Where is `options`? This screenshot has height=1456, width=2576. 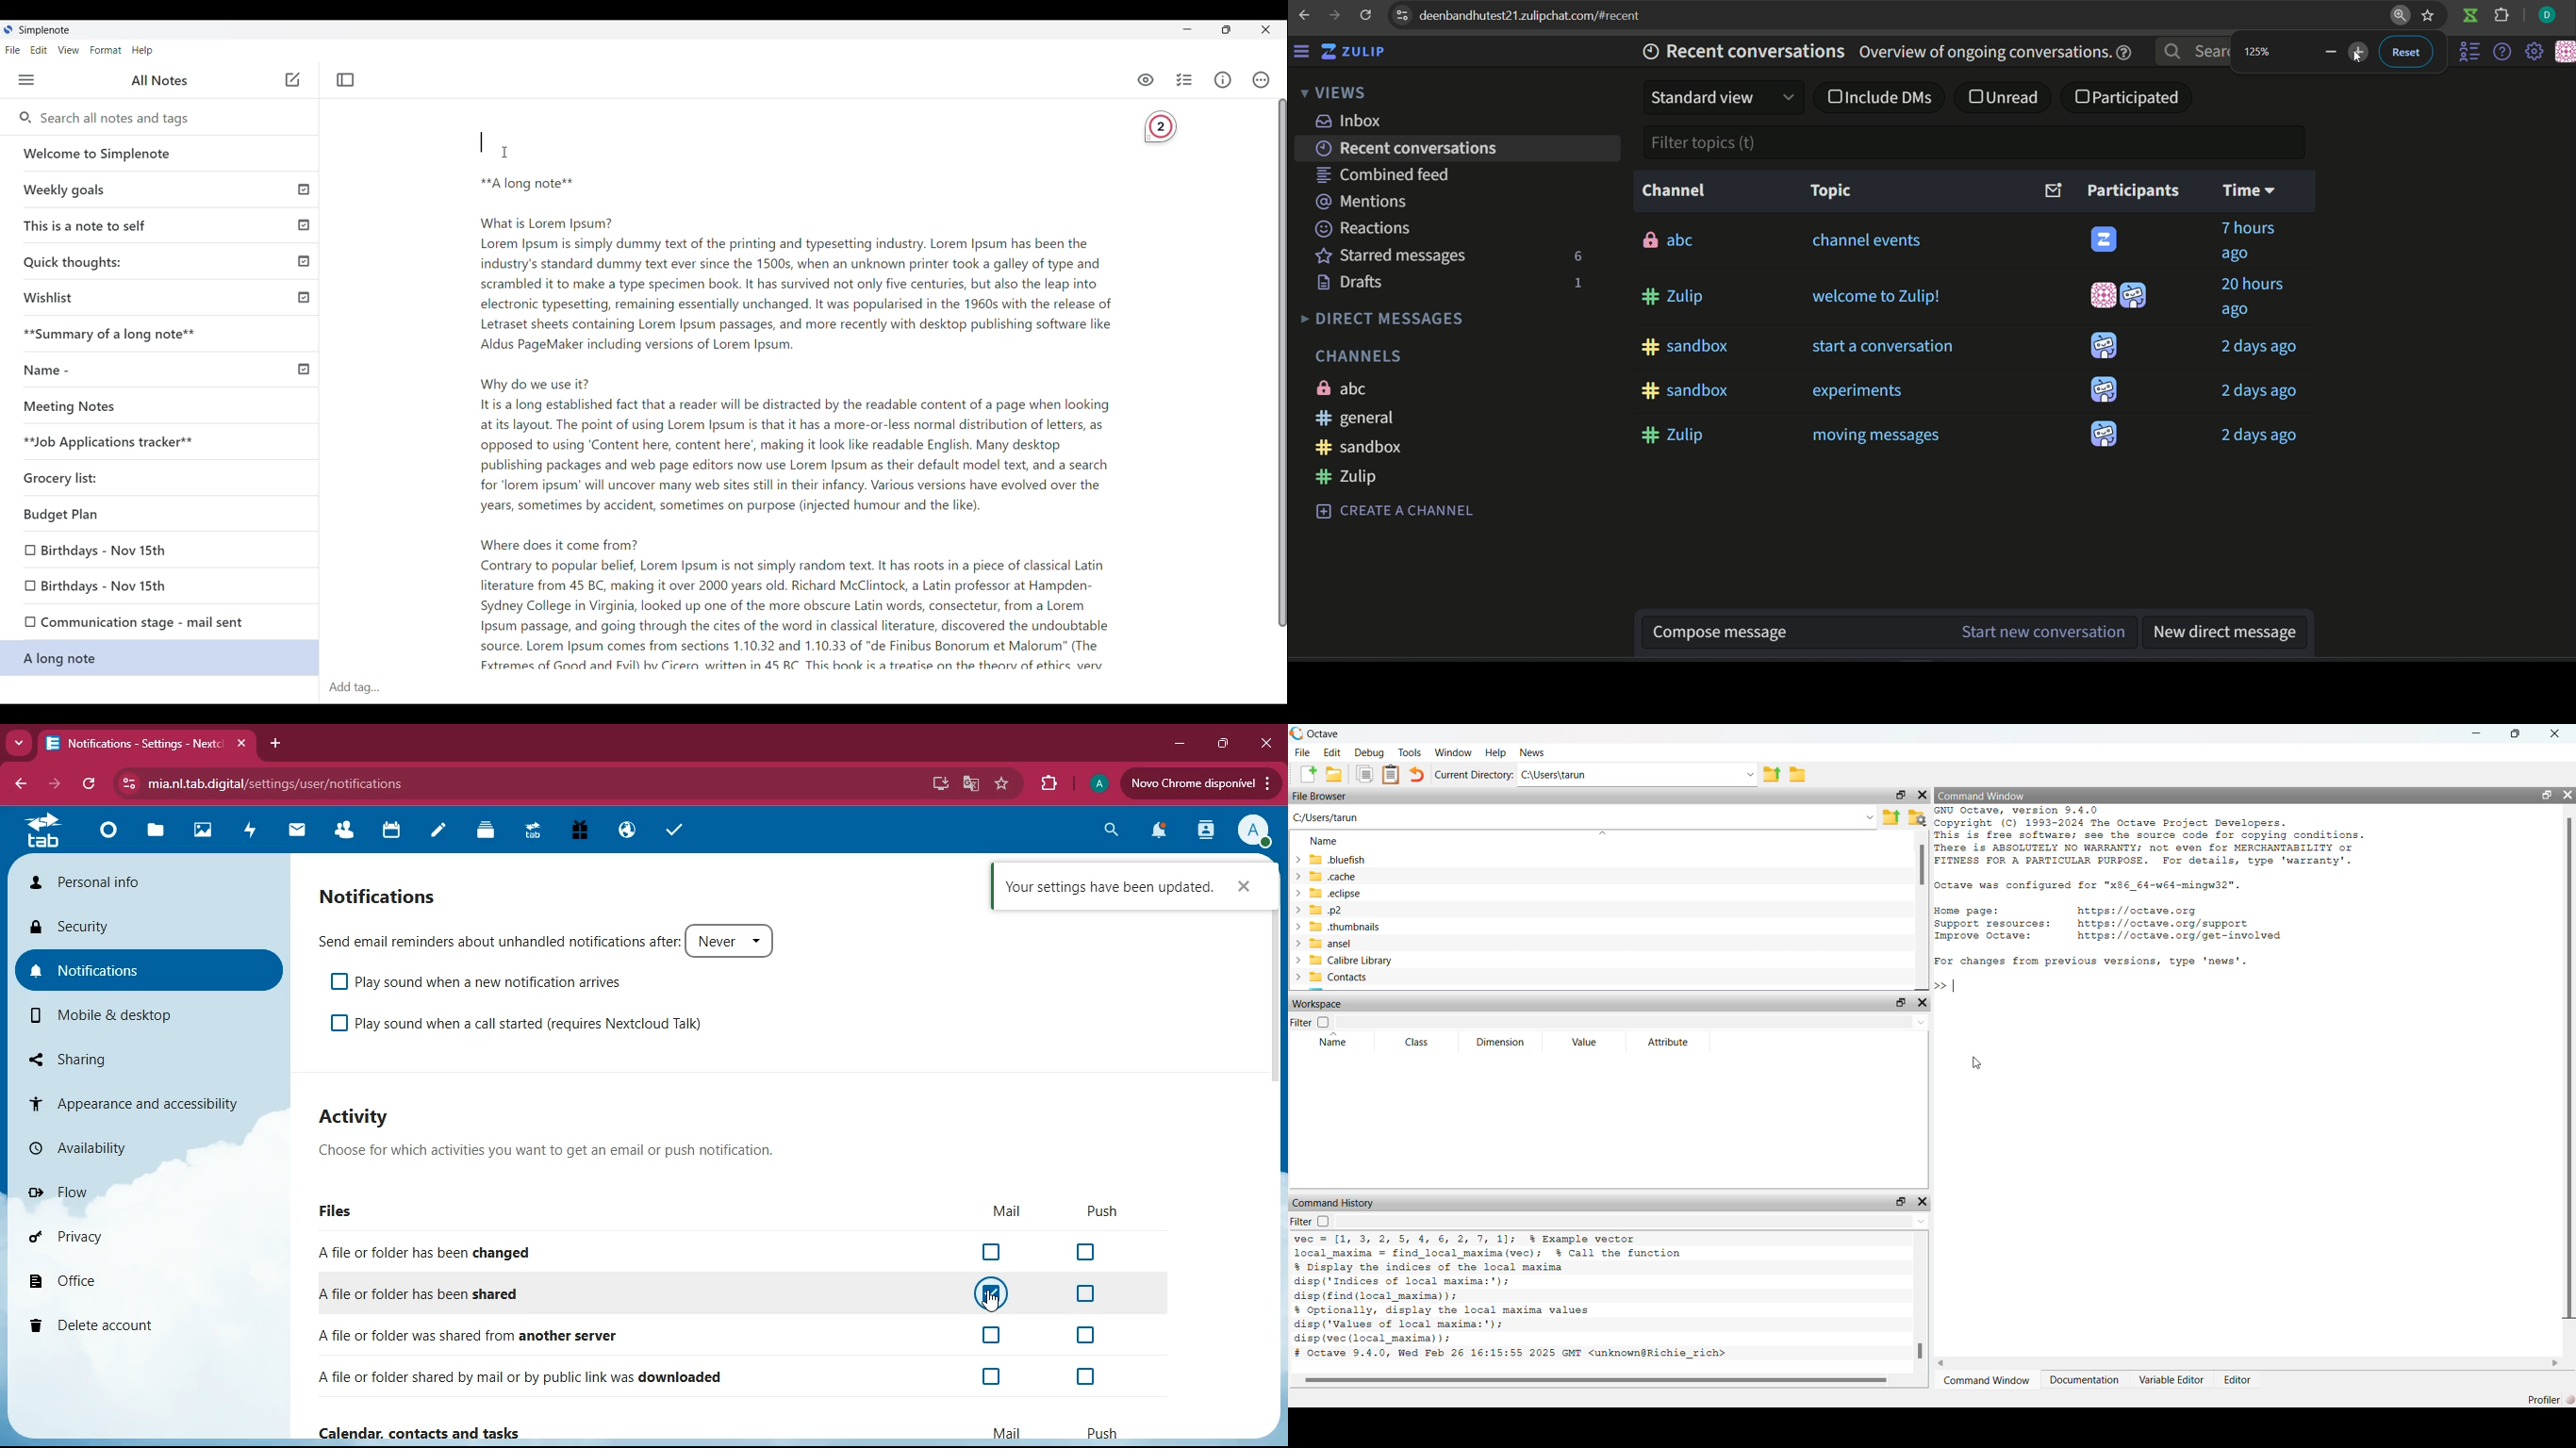 options is located at coordinates (2463, 53).